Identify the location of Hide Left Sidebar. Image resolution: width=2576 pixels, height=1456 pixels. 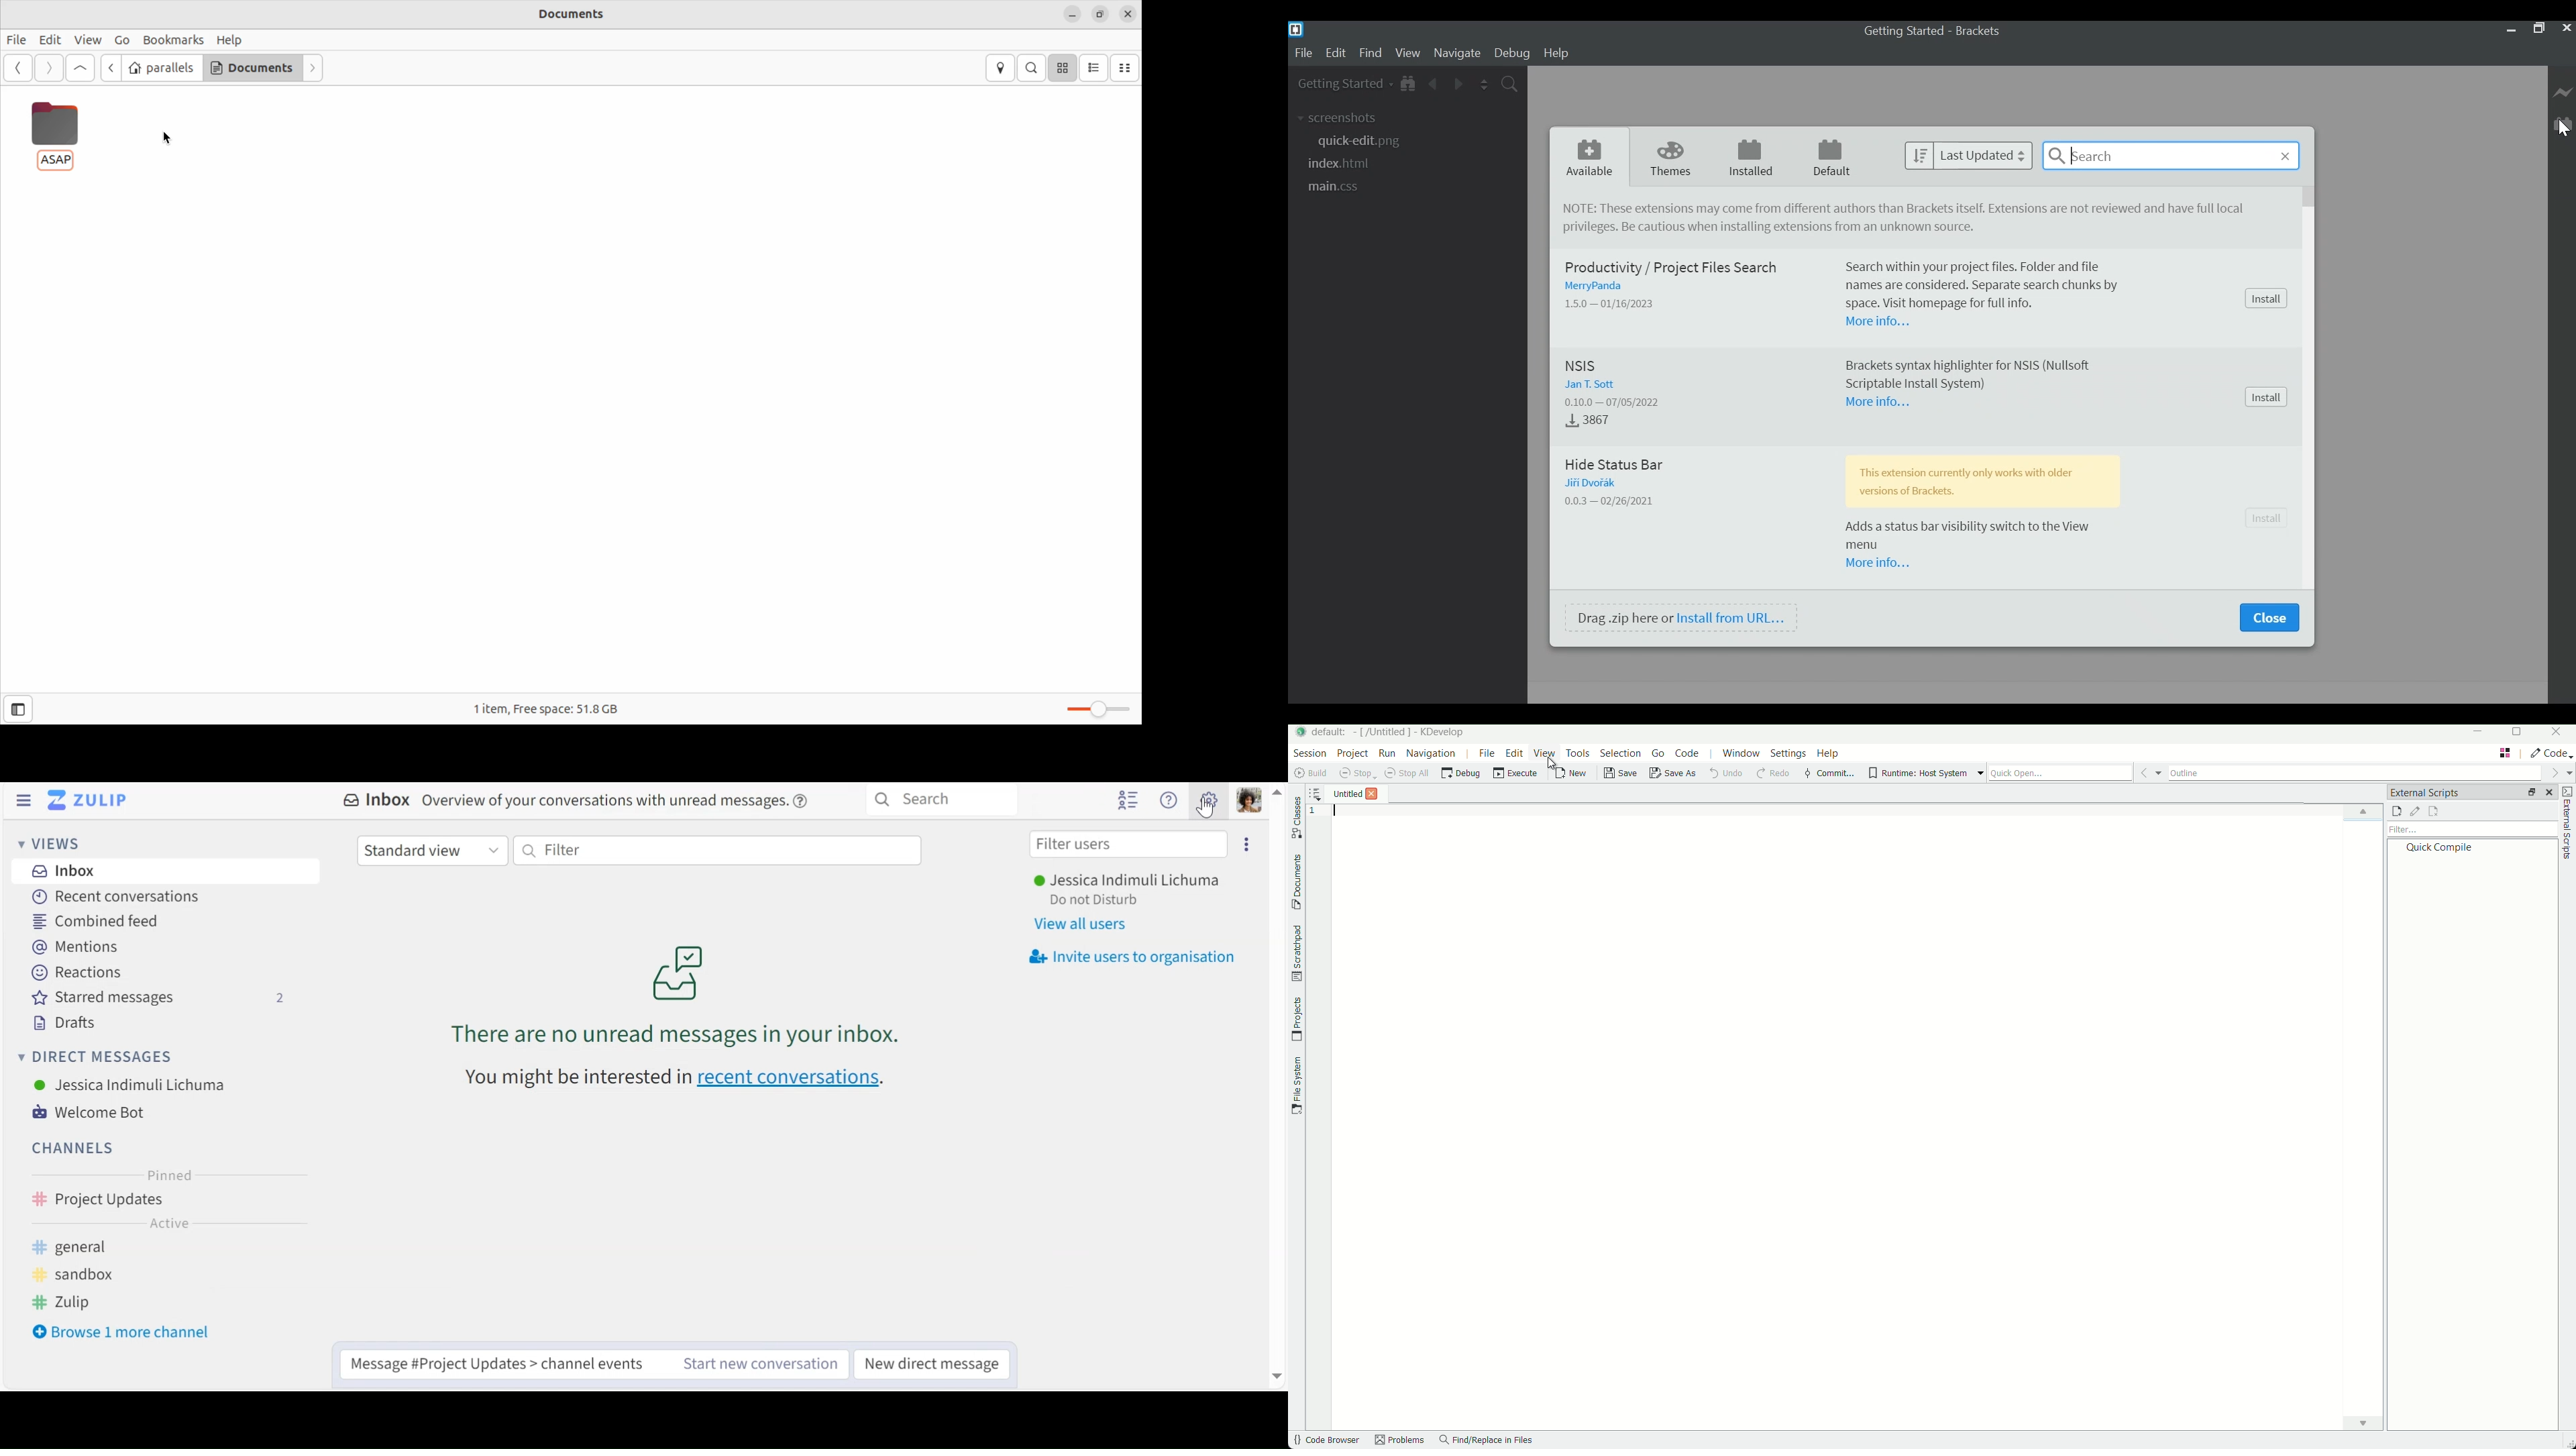
(23, 800).